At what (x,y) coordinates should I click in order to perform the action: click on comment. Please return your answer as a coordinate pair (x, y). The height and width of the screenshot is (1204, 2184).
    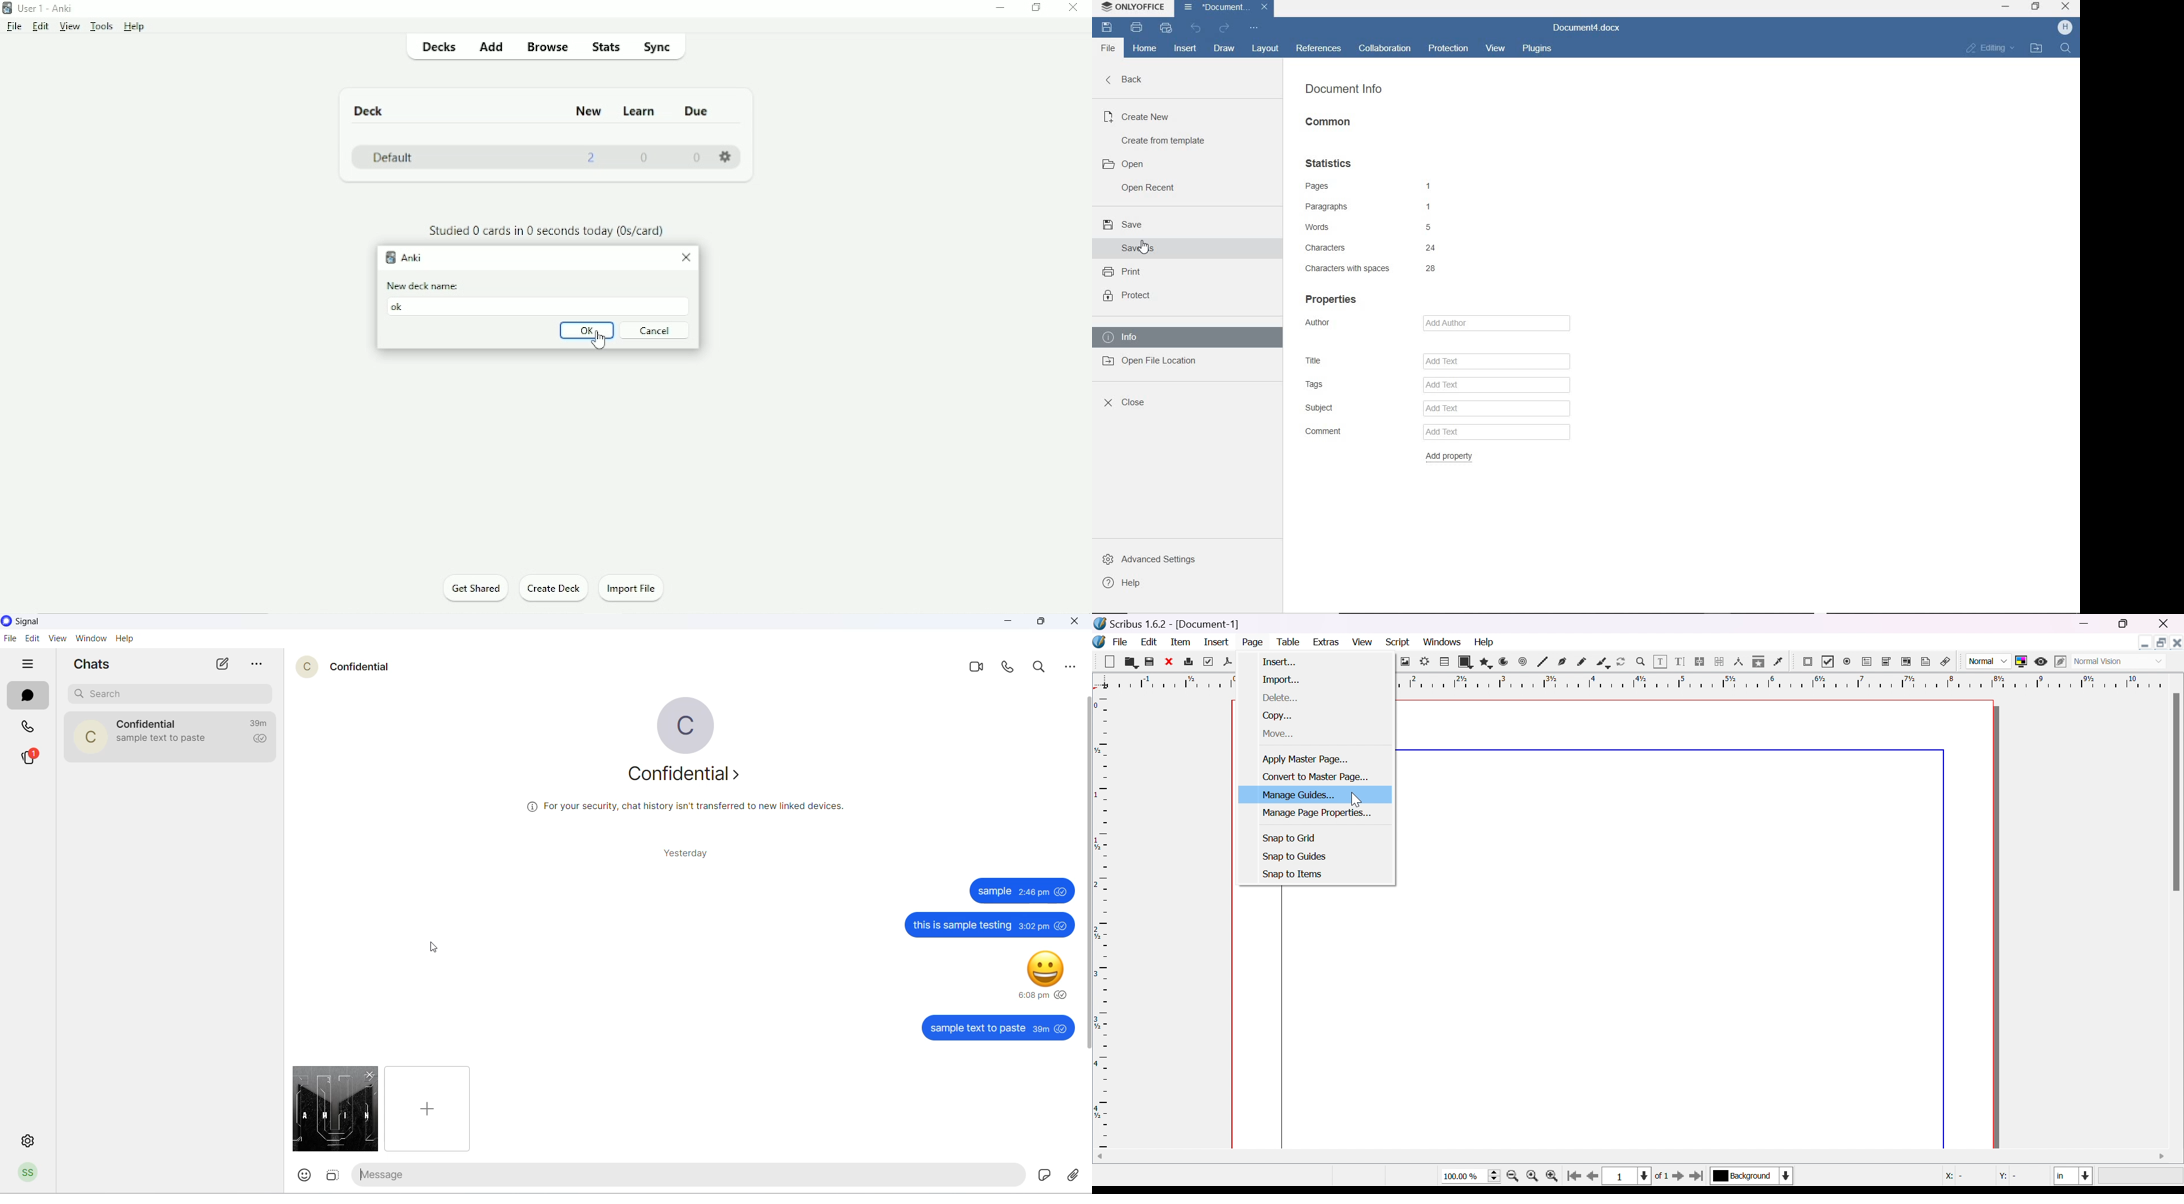
    Looking at the image, I should click on (1342, 432).